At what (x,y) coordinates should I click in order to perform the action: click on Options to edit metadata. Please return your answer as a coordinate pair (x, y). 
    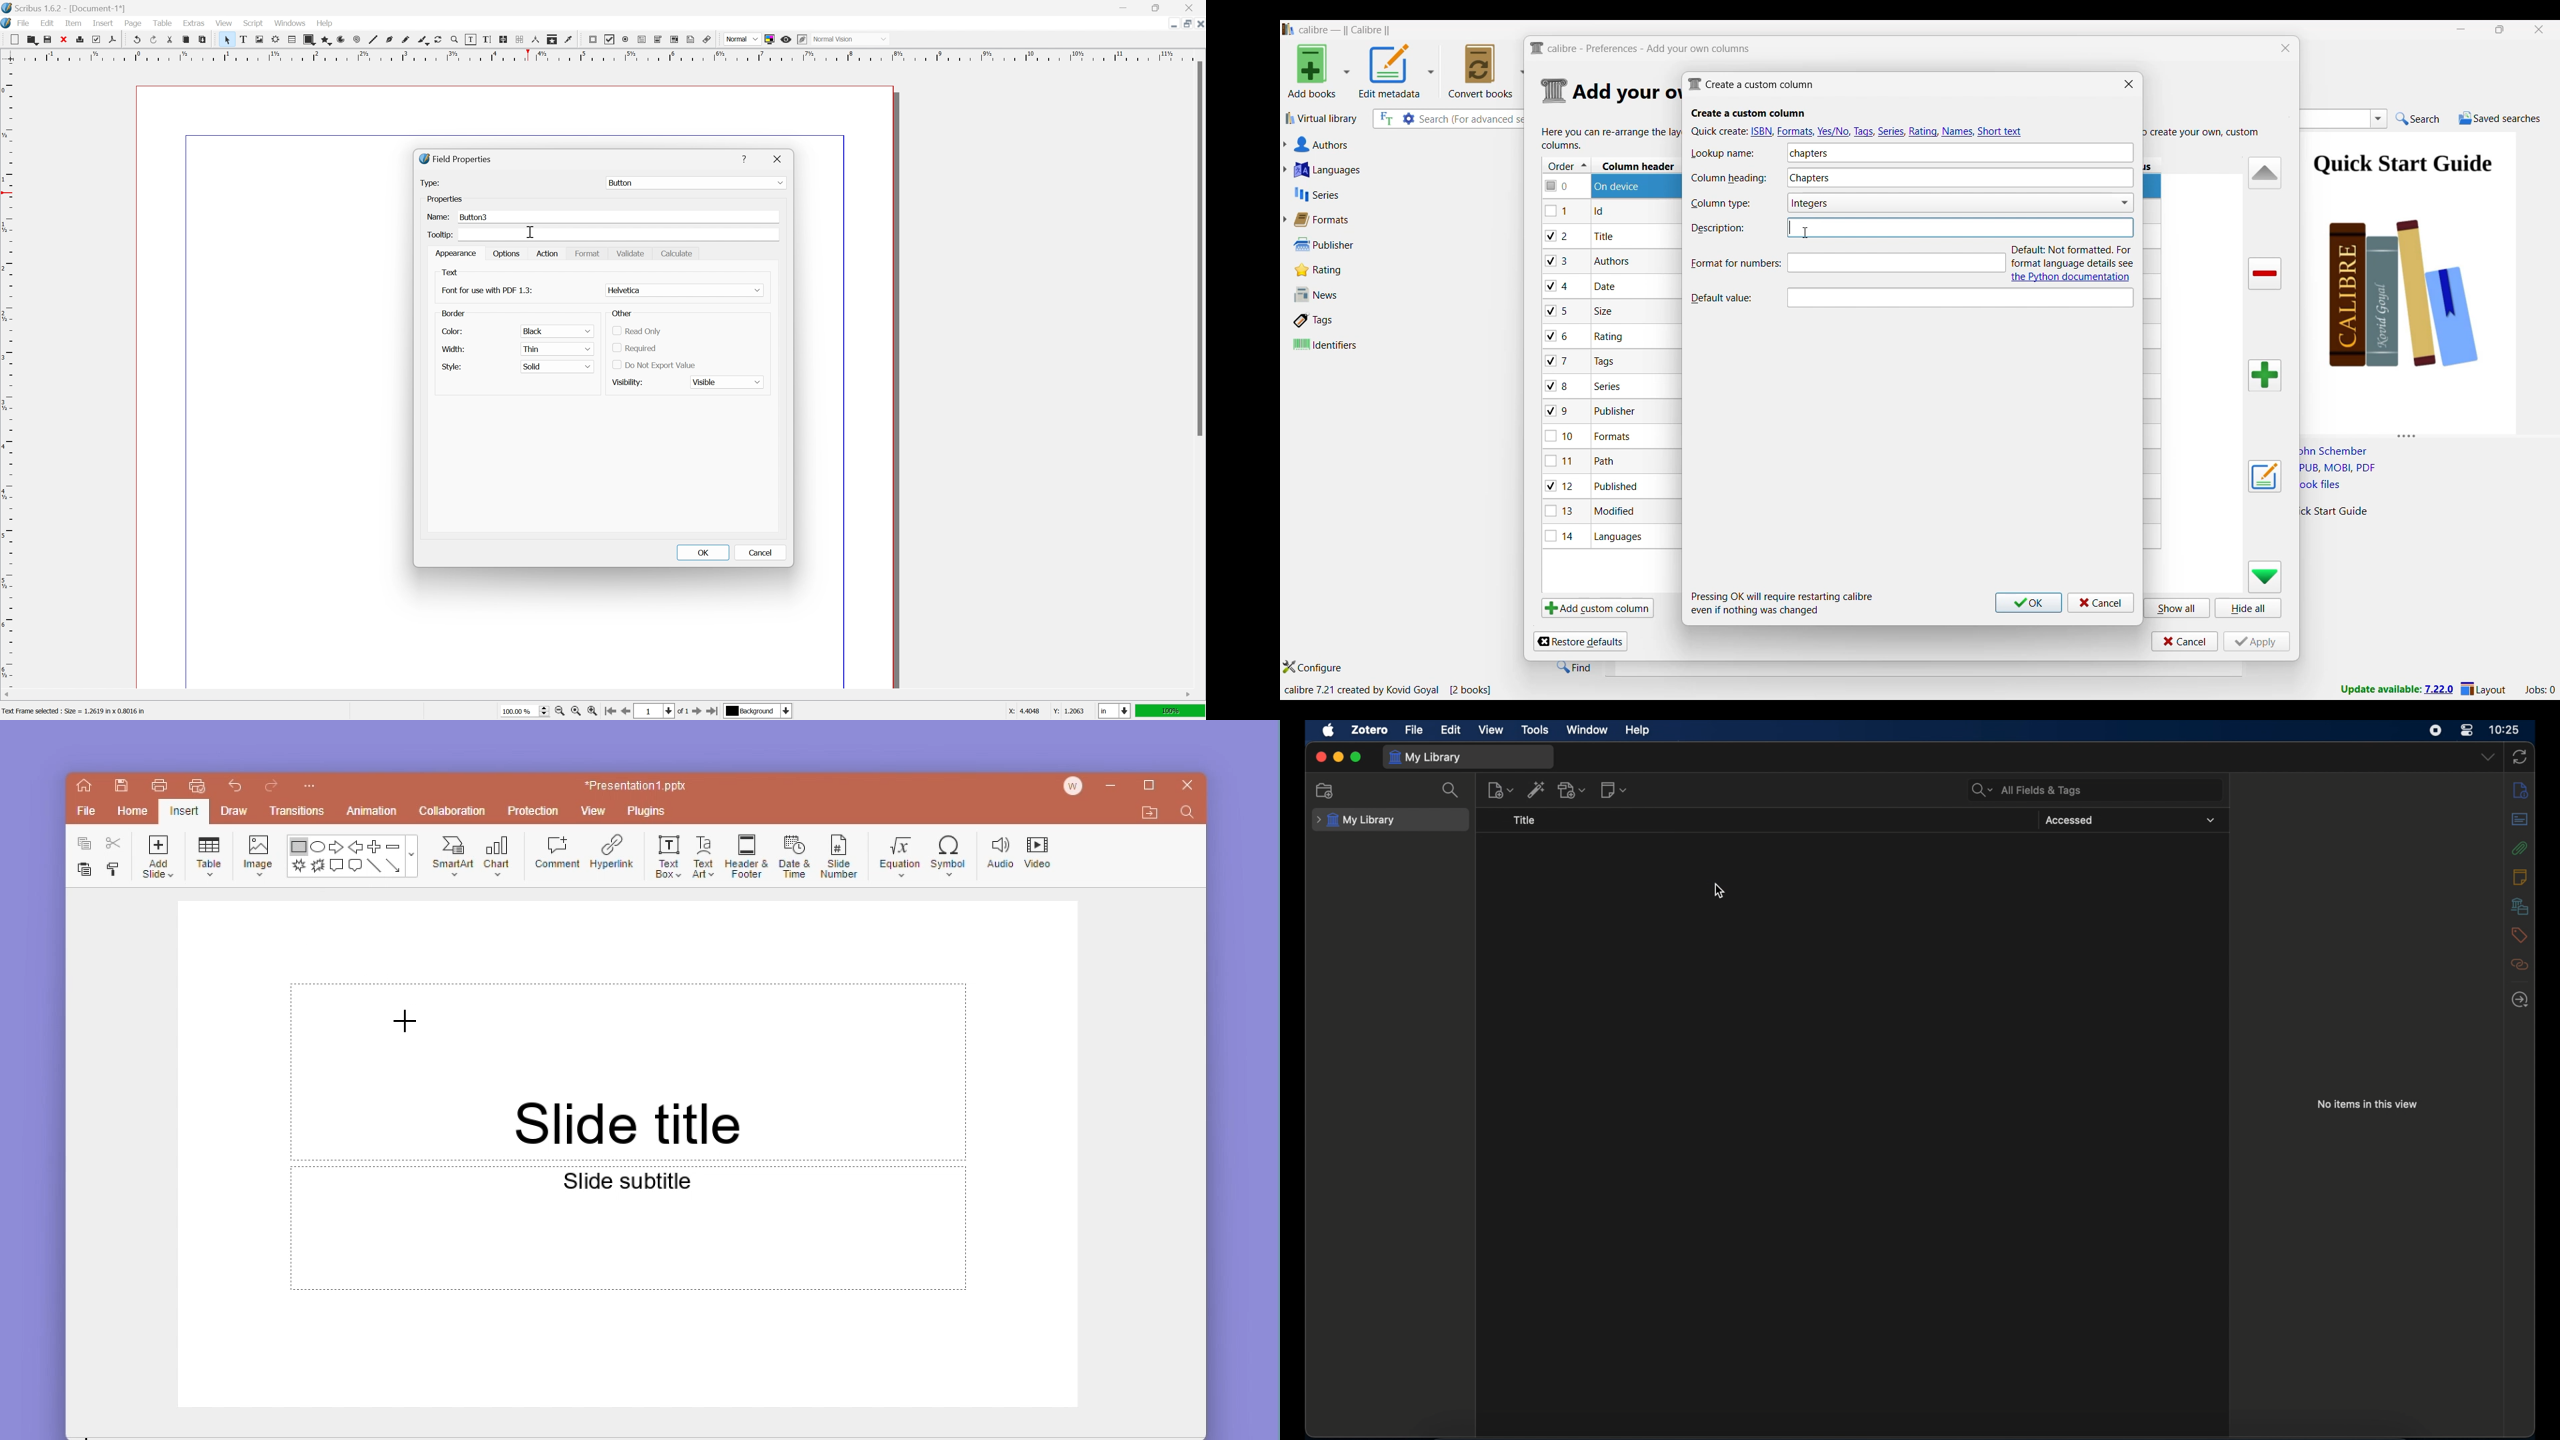
    Looking at the image, I should click on (1397, 71).